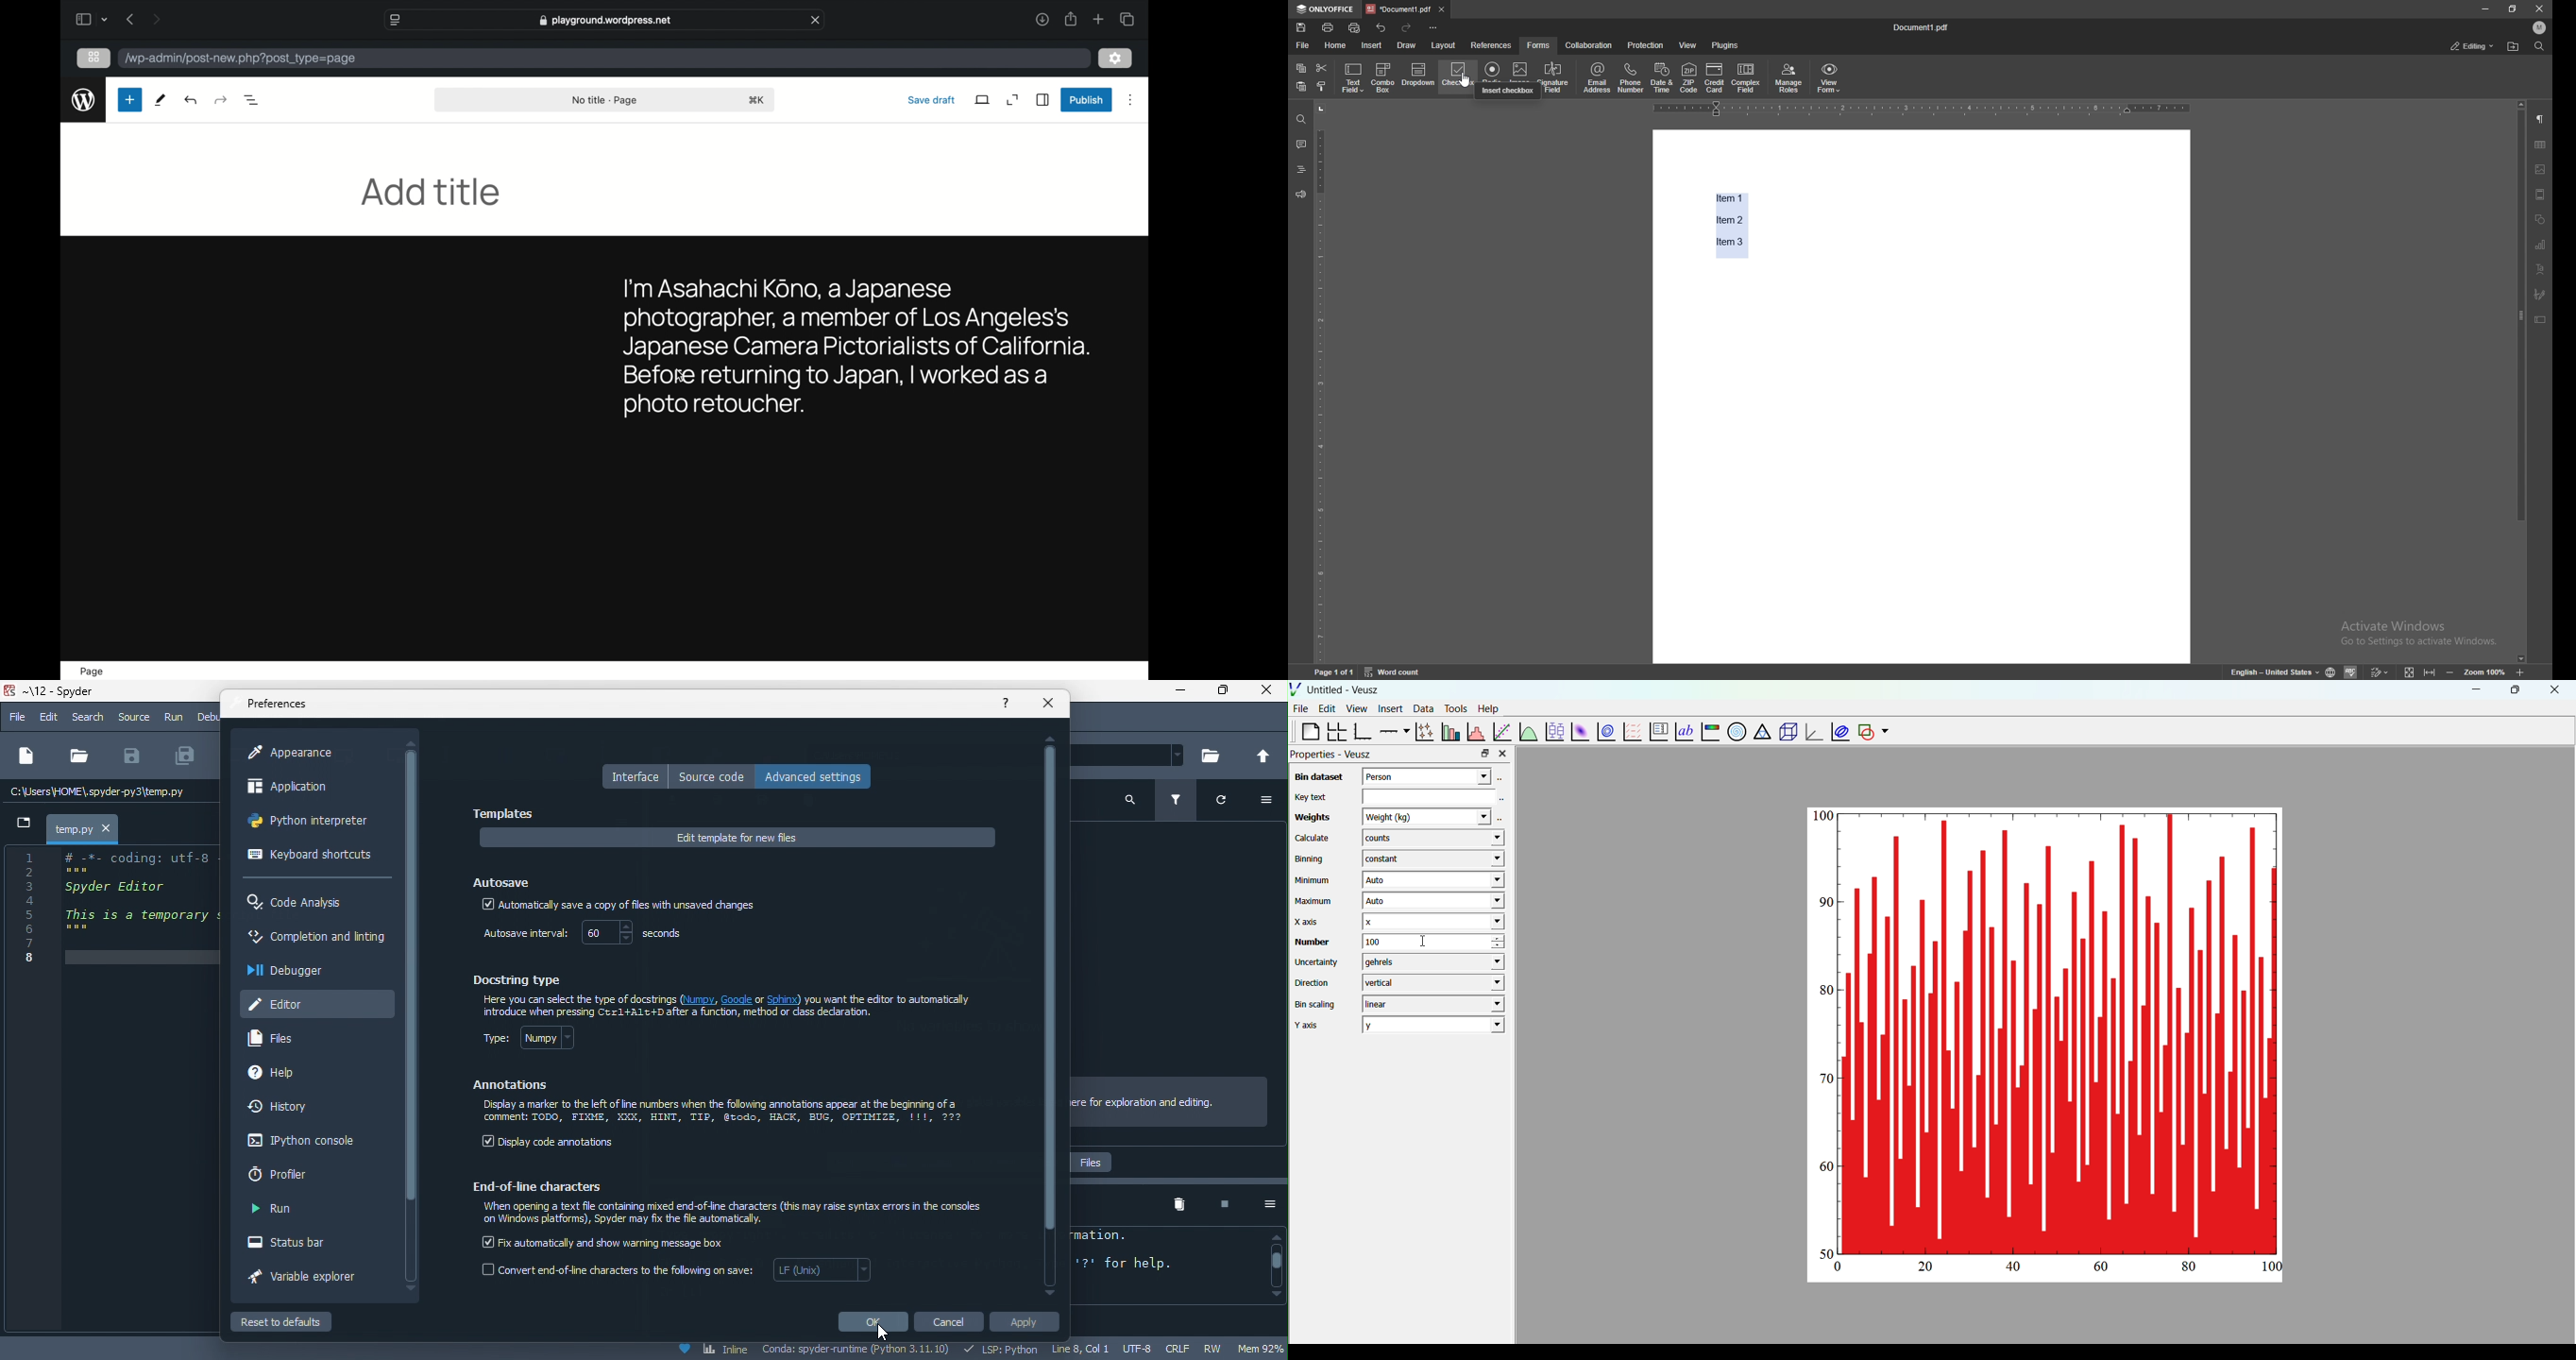 This screenshot has height=1372, width=2576. What do you see at coordinates (889, 1332) in the screenshot?
I see `cursor movement` at bounding box center [889, 1332].